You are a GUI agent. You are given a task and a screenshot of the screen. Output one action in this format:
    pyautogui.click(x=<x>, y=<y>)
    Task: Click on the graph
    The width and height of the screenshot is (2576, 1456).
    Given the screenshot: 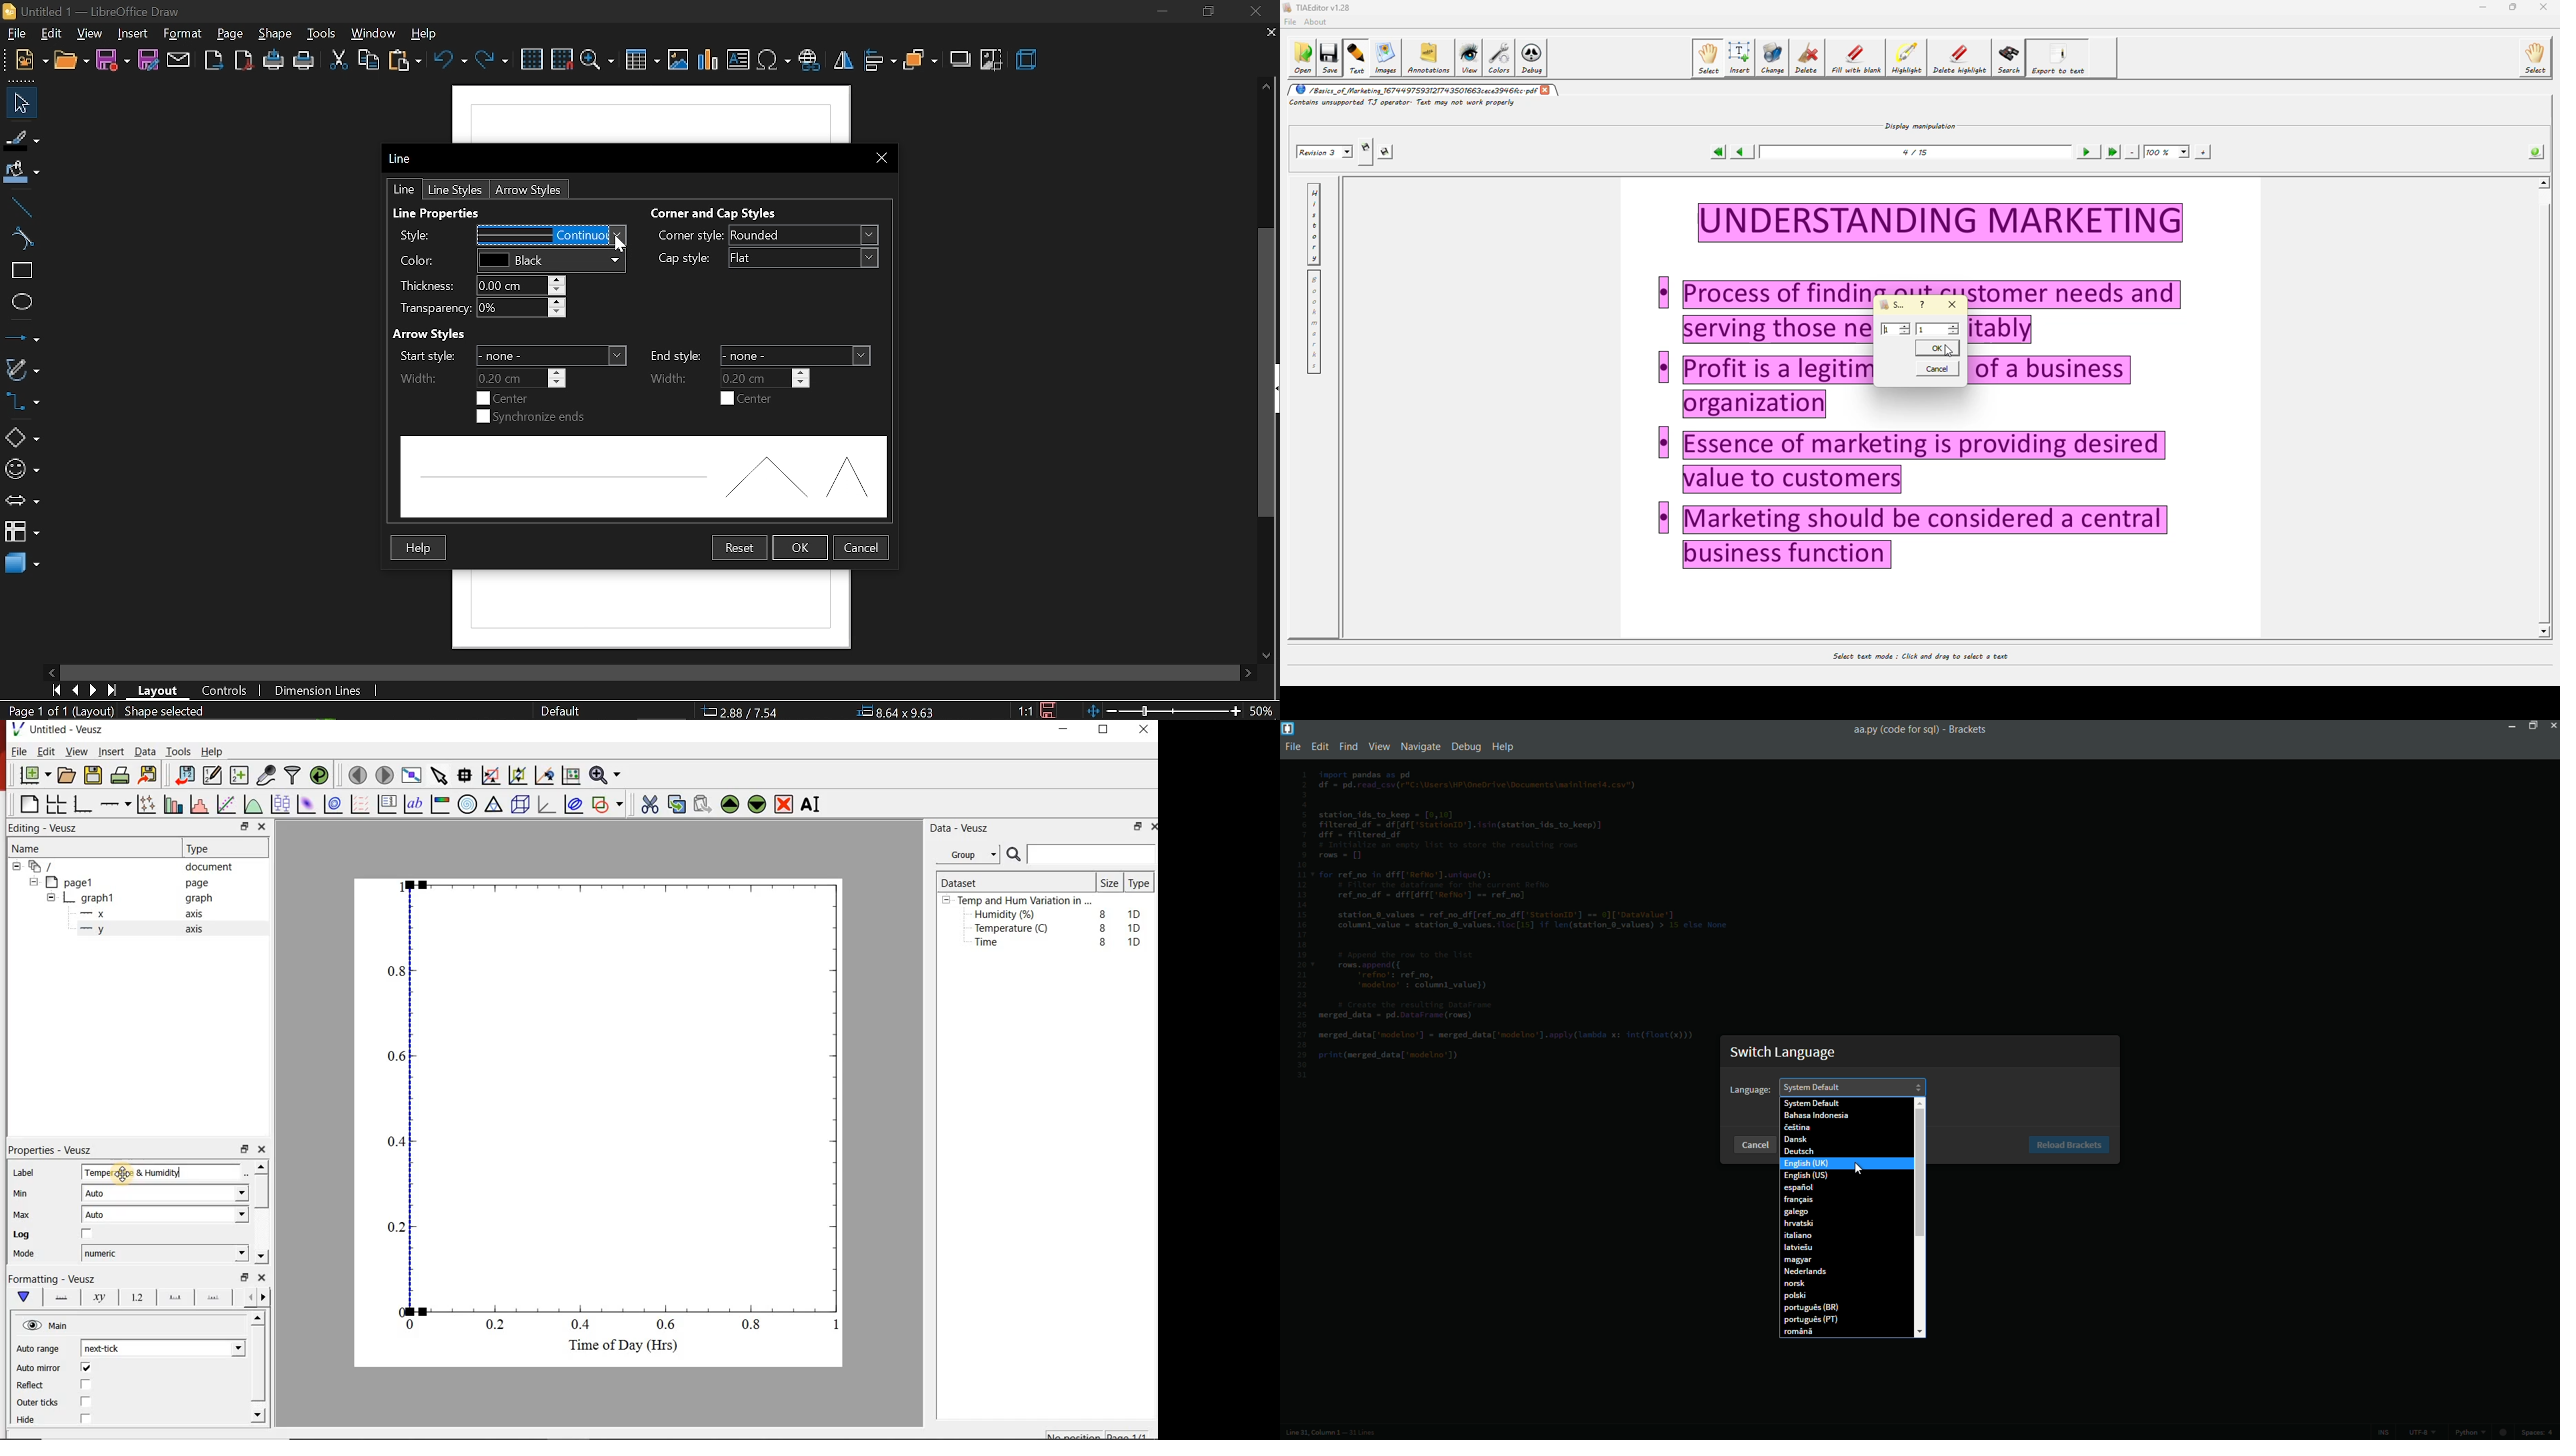 What is the action you would take?
    pyautogui.click(x=199, y=899)
    